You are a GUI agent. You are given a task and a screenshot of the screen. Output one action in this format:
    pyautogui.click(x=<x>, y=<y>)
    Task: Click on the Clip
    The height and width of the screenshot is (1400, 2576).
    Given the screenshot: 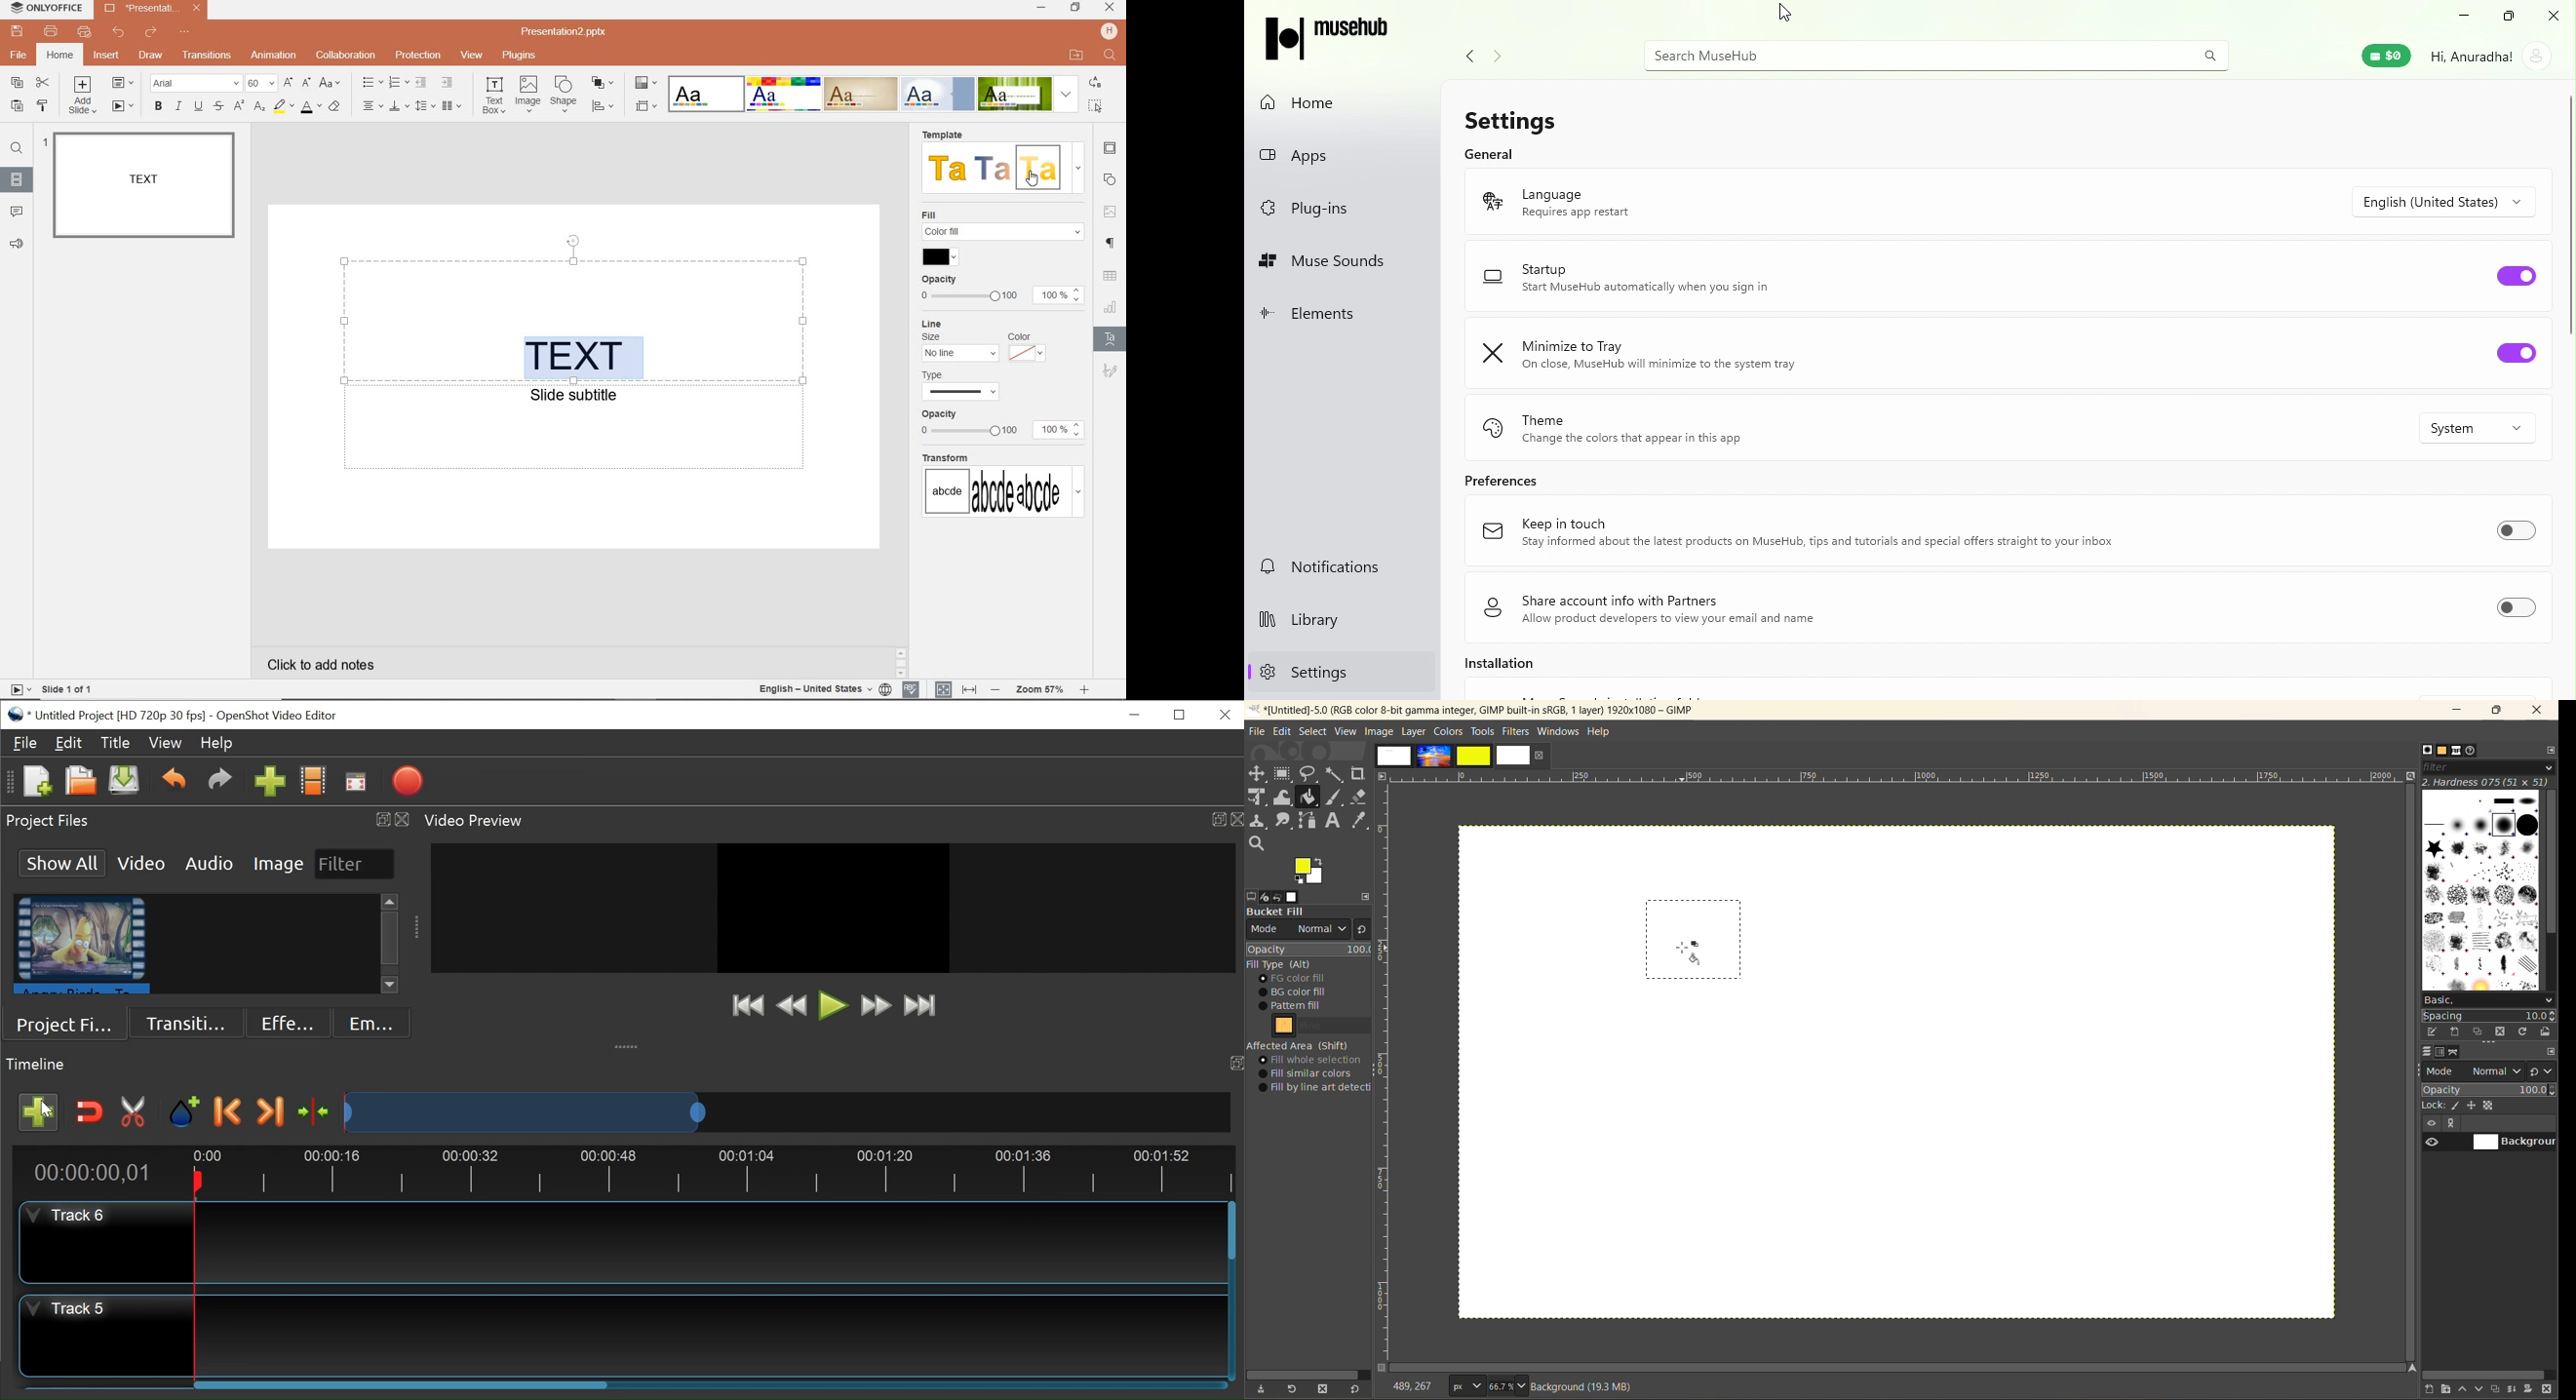 What is the action you would take?
    pyautogui.click(x=82, y=945)
    